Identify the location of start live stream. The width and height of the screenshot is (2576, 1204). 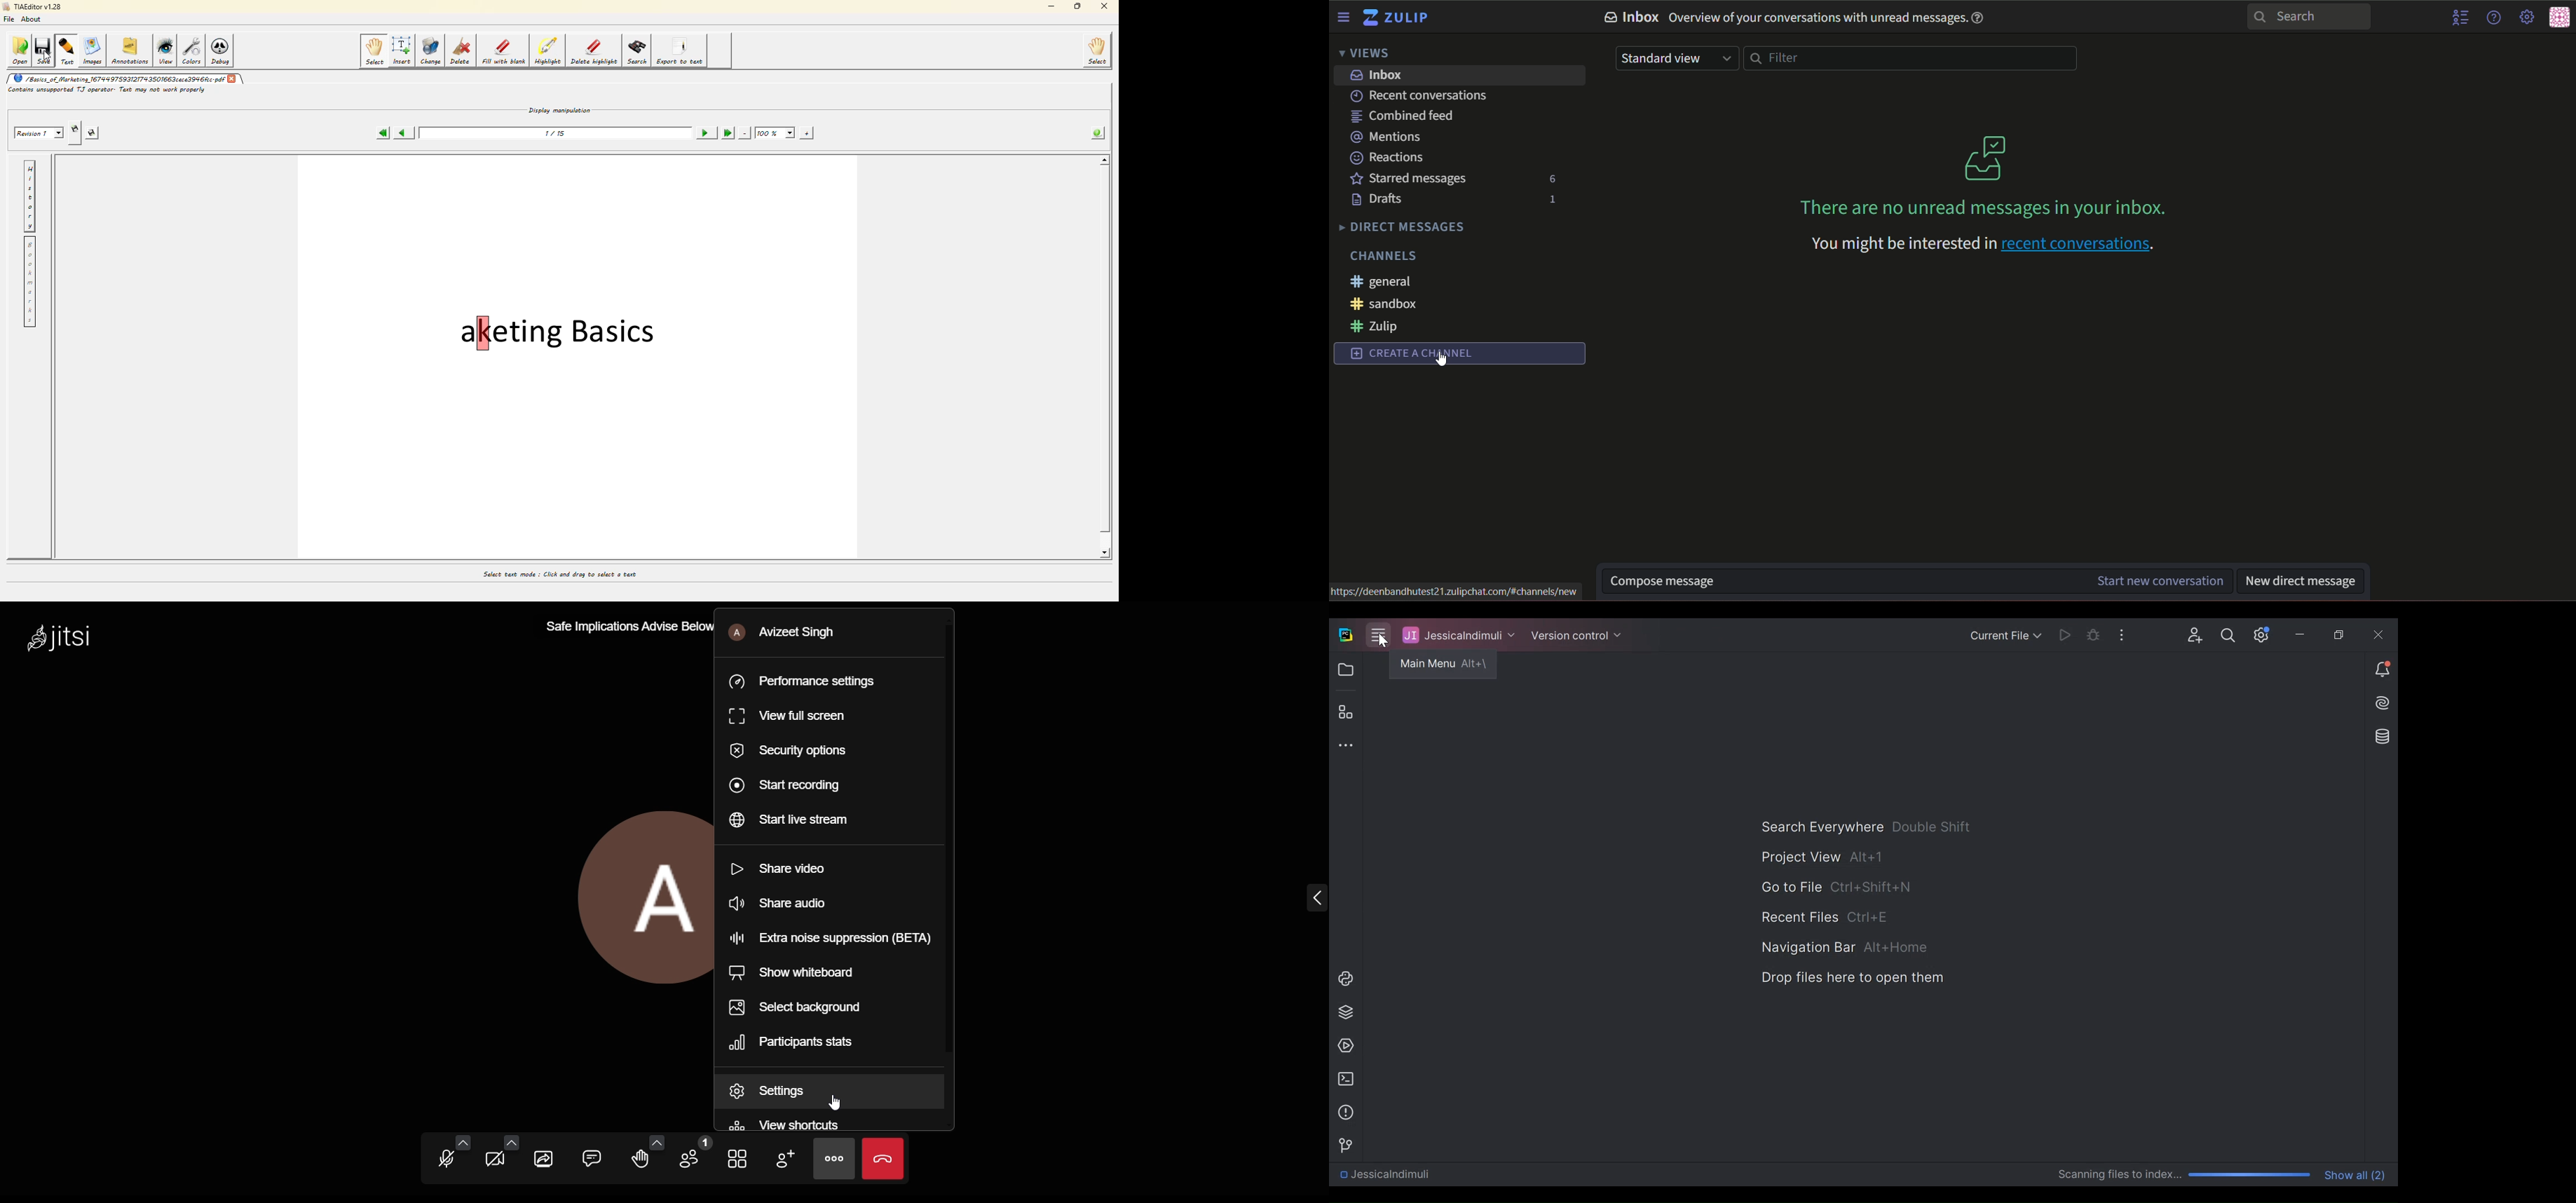
(804, 824).